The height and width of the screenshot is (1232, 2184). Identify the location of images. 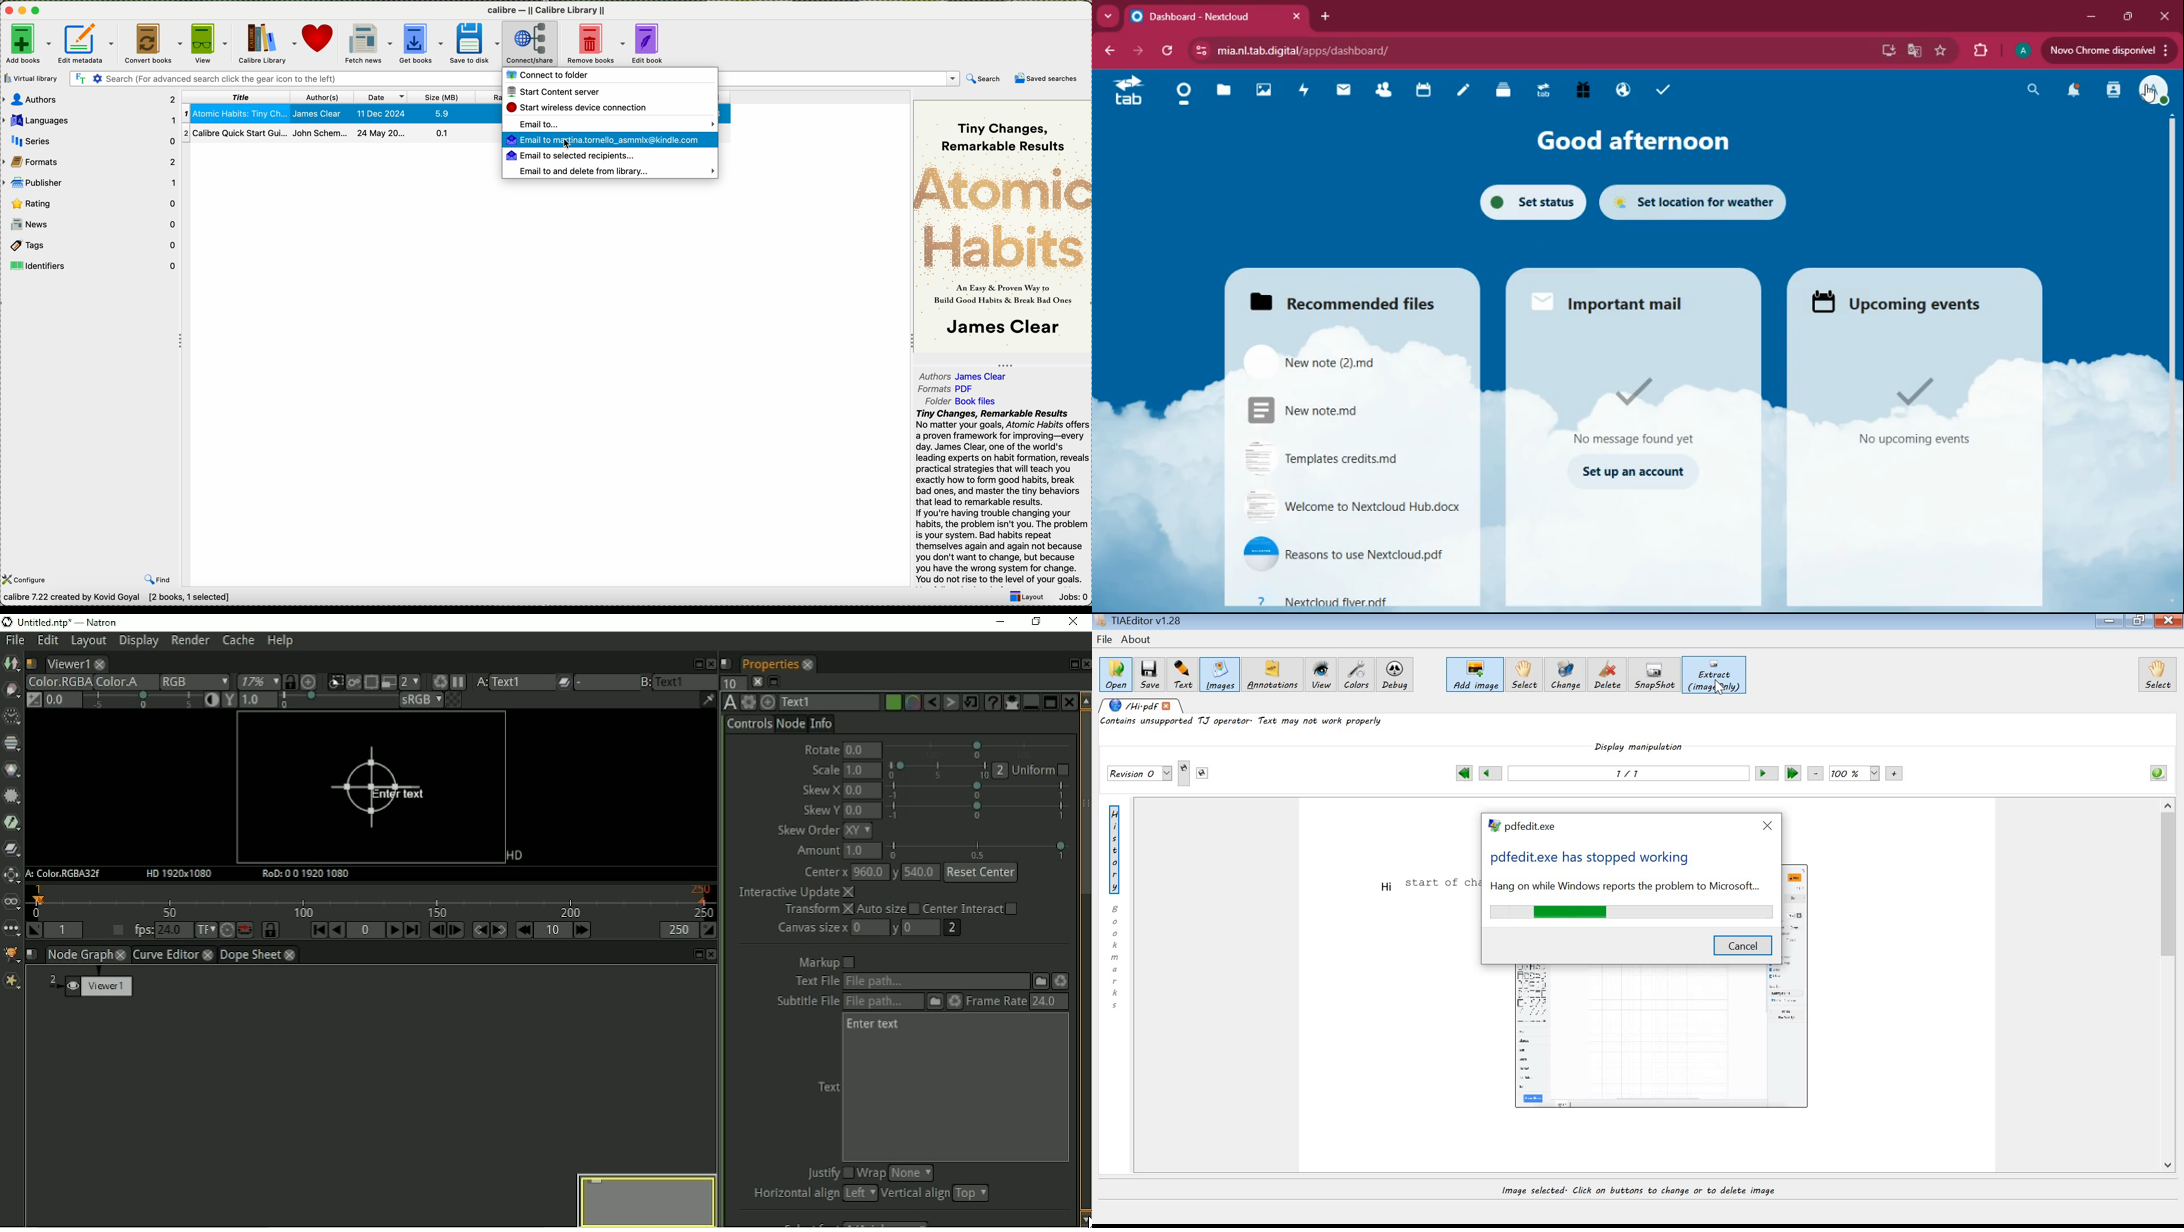
(1263, 91).